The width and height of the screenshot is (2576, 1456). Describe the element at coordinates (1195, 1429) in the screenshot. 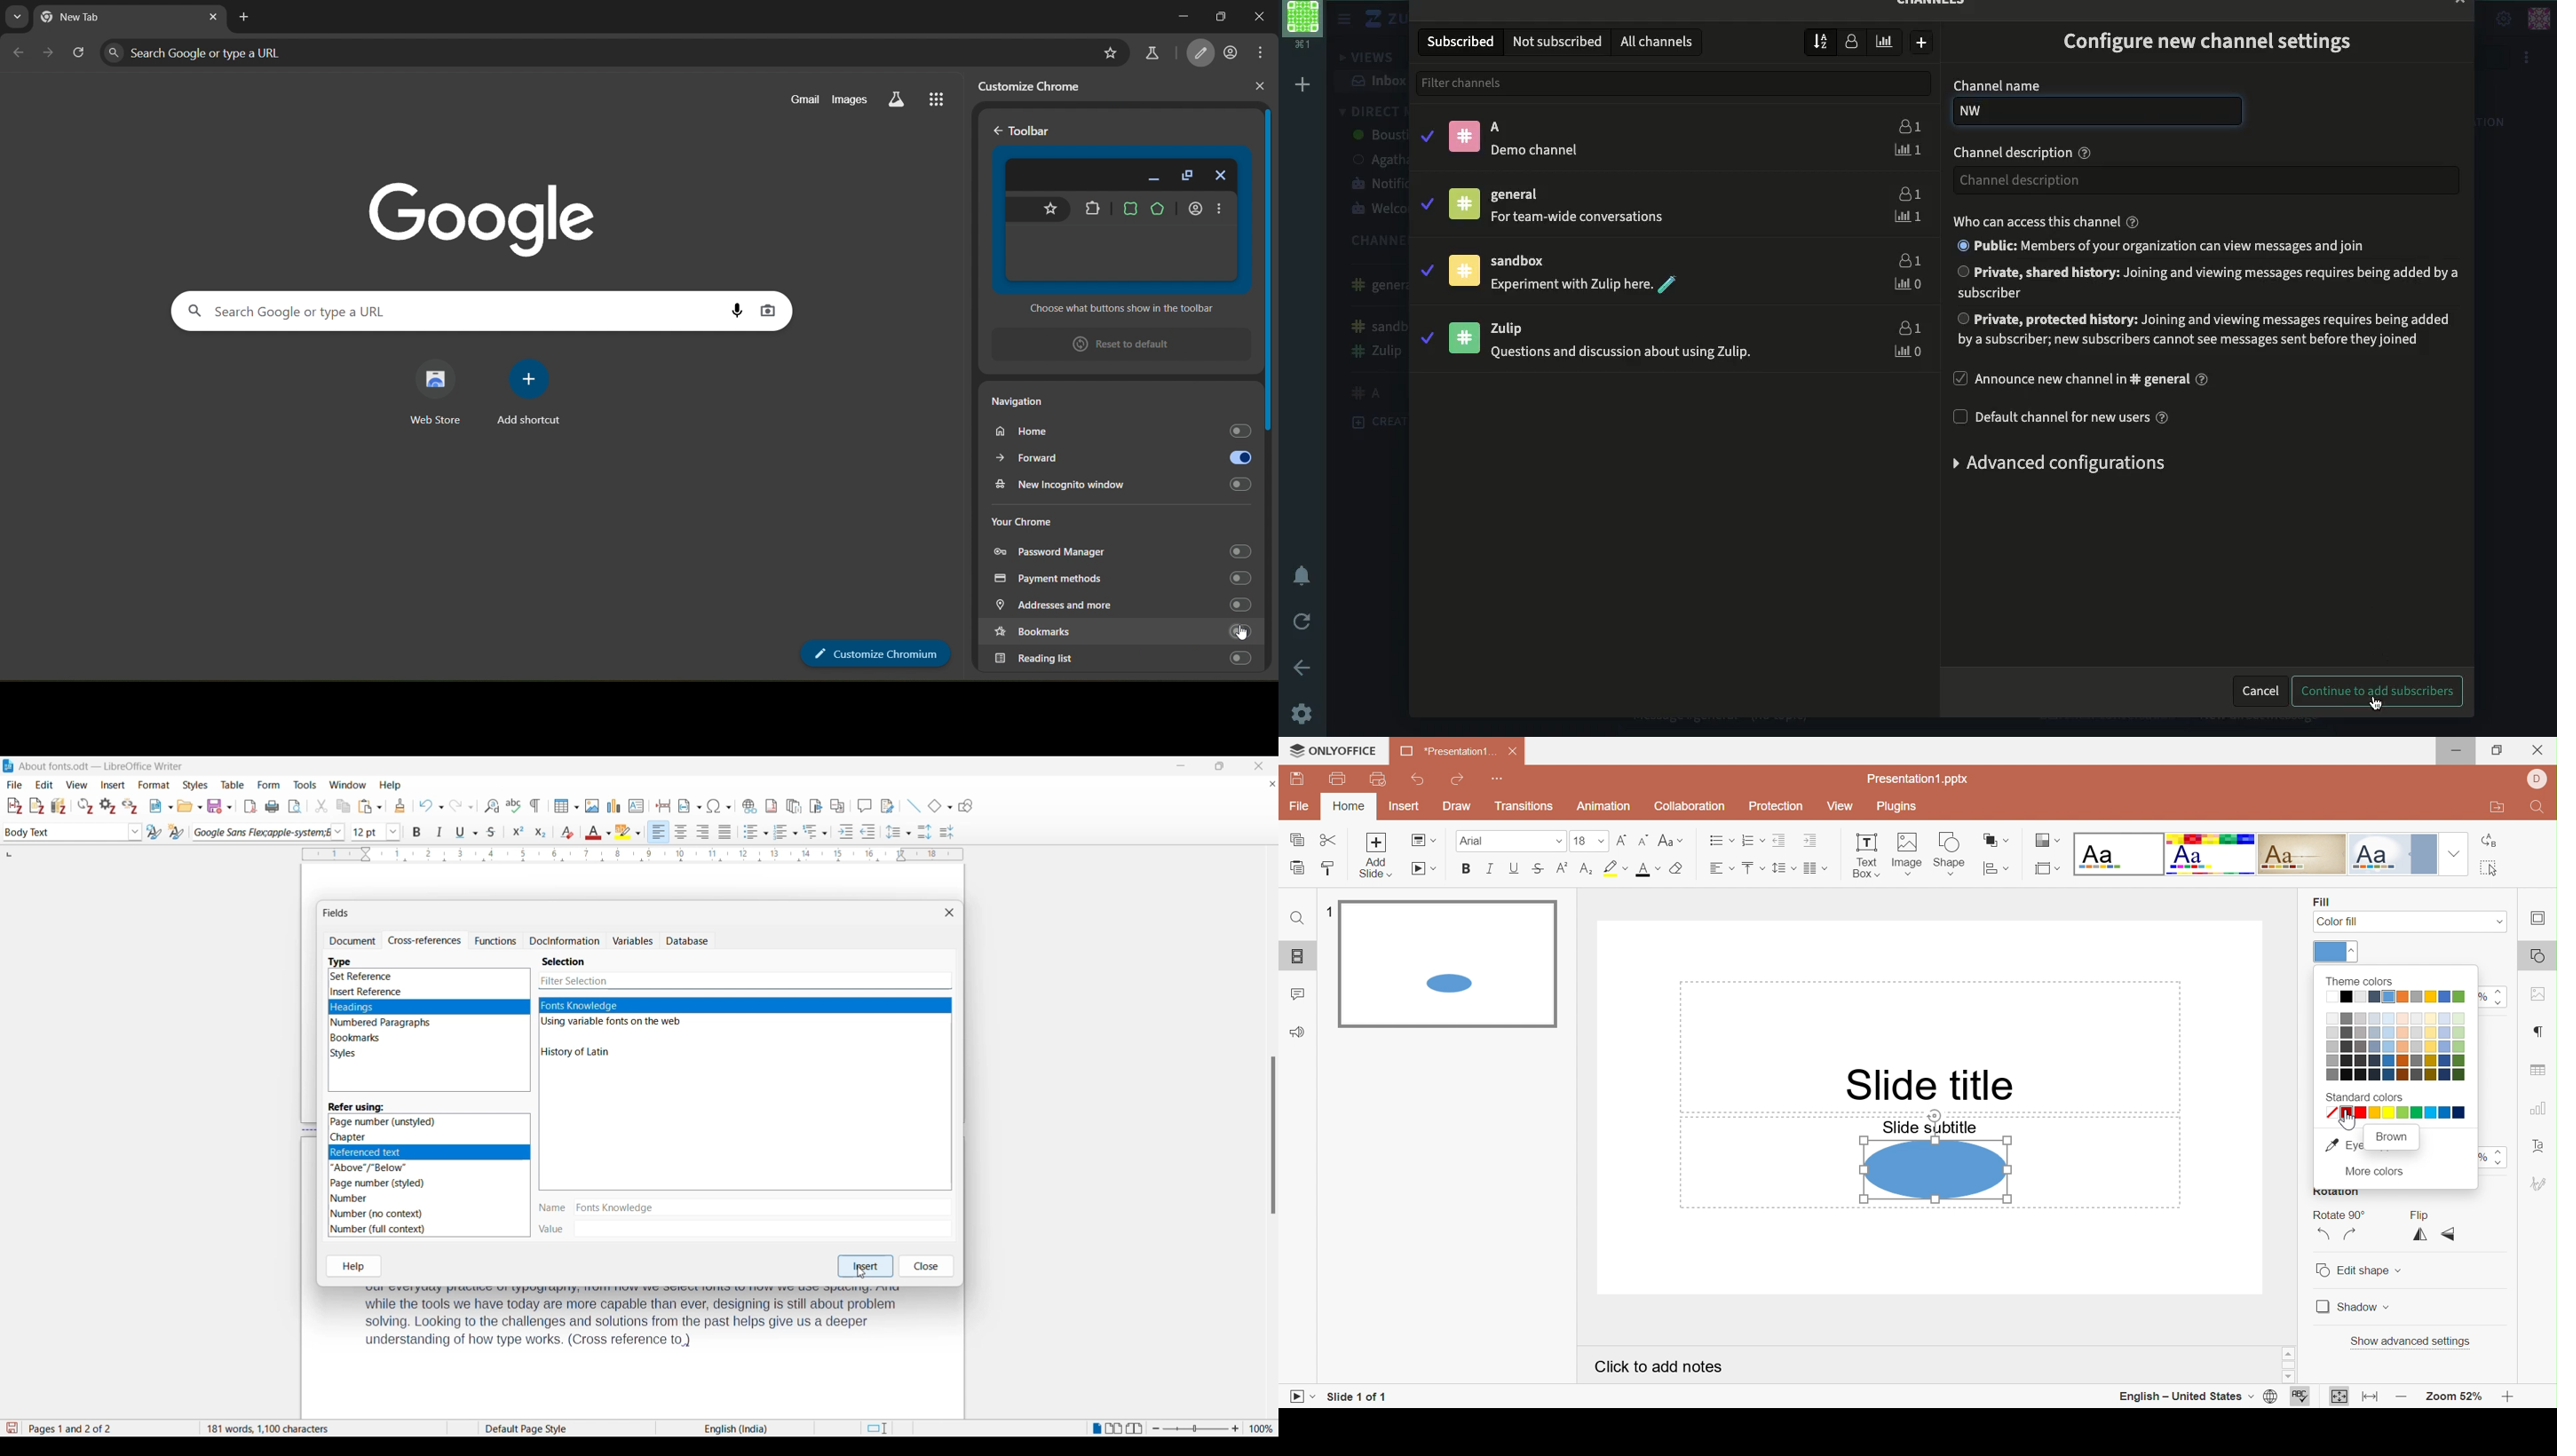

I see `Change zoom slider` at that location.